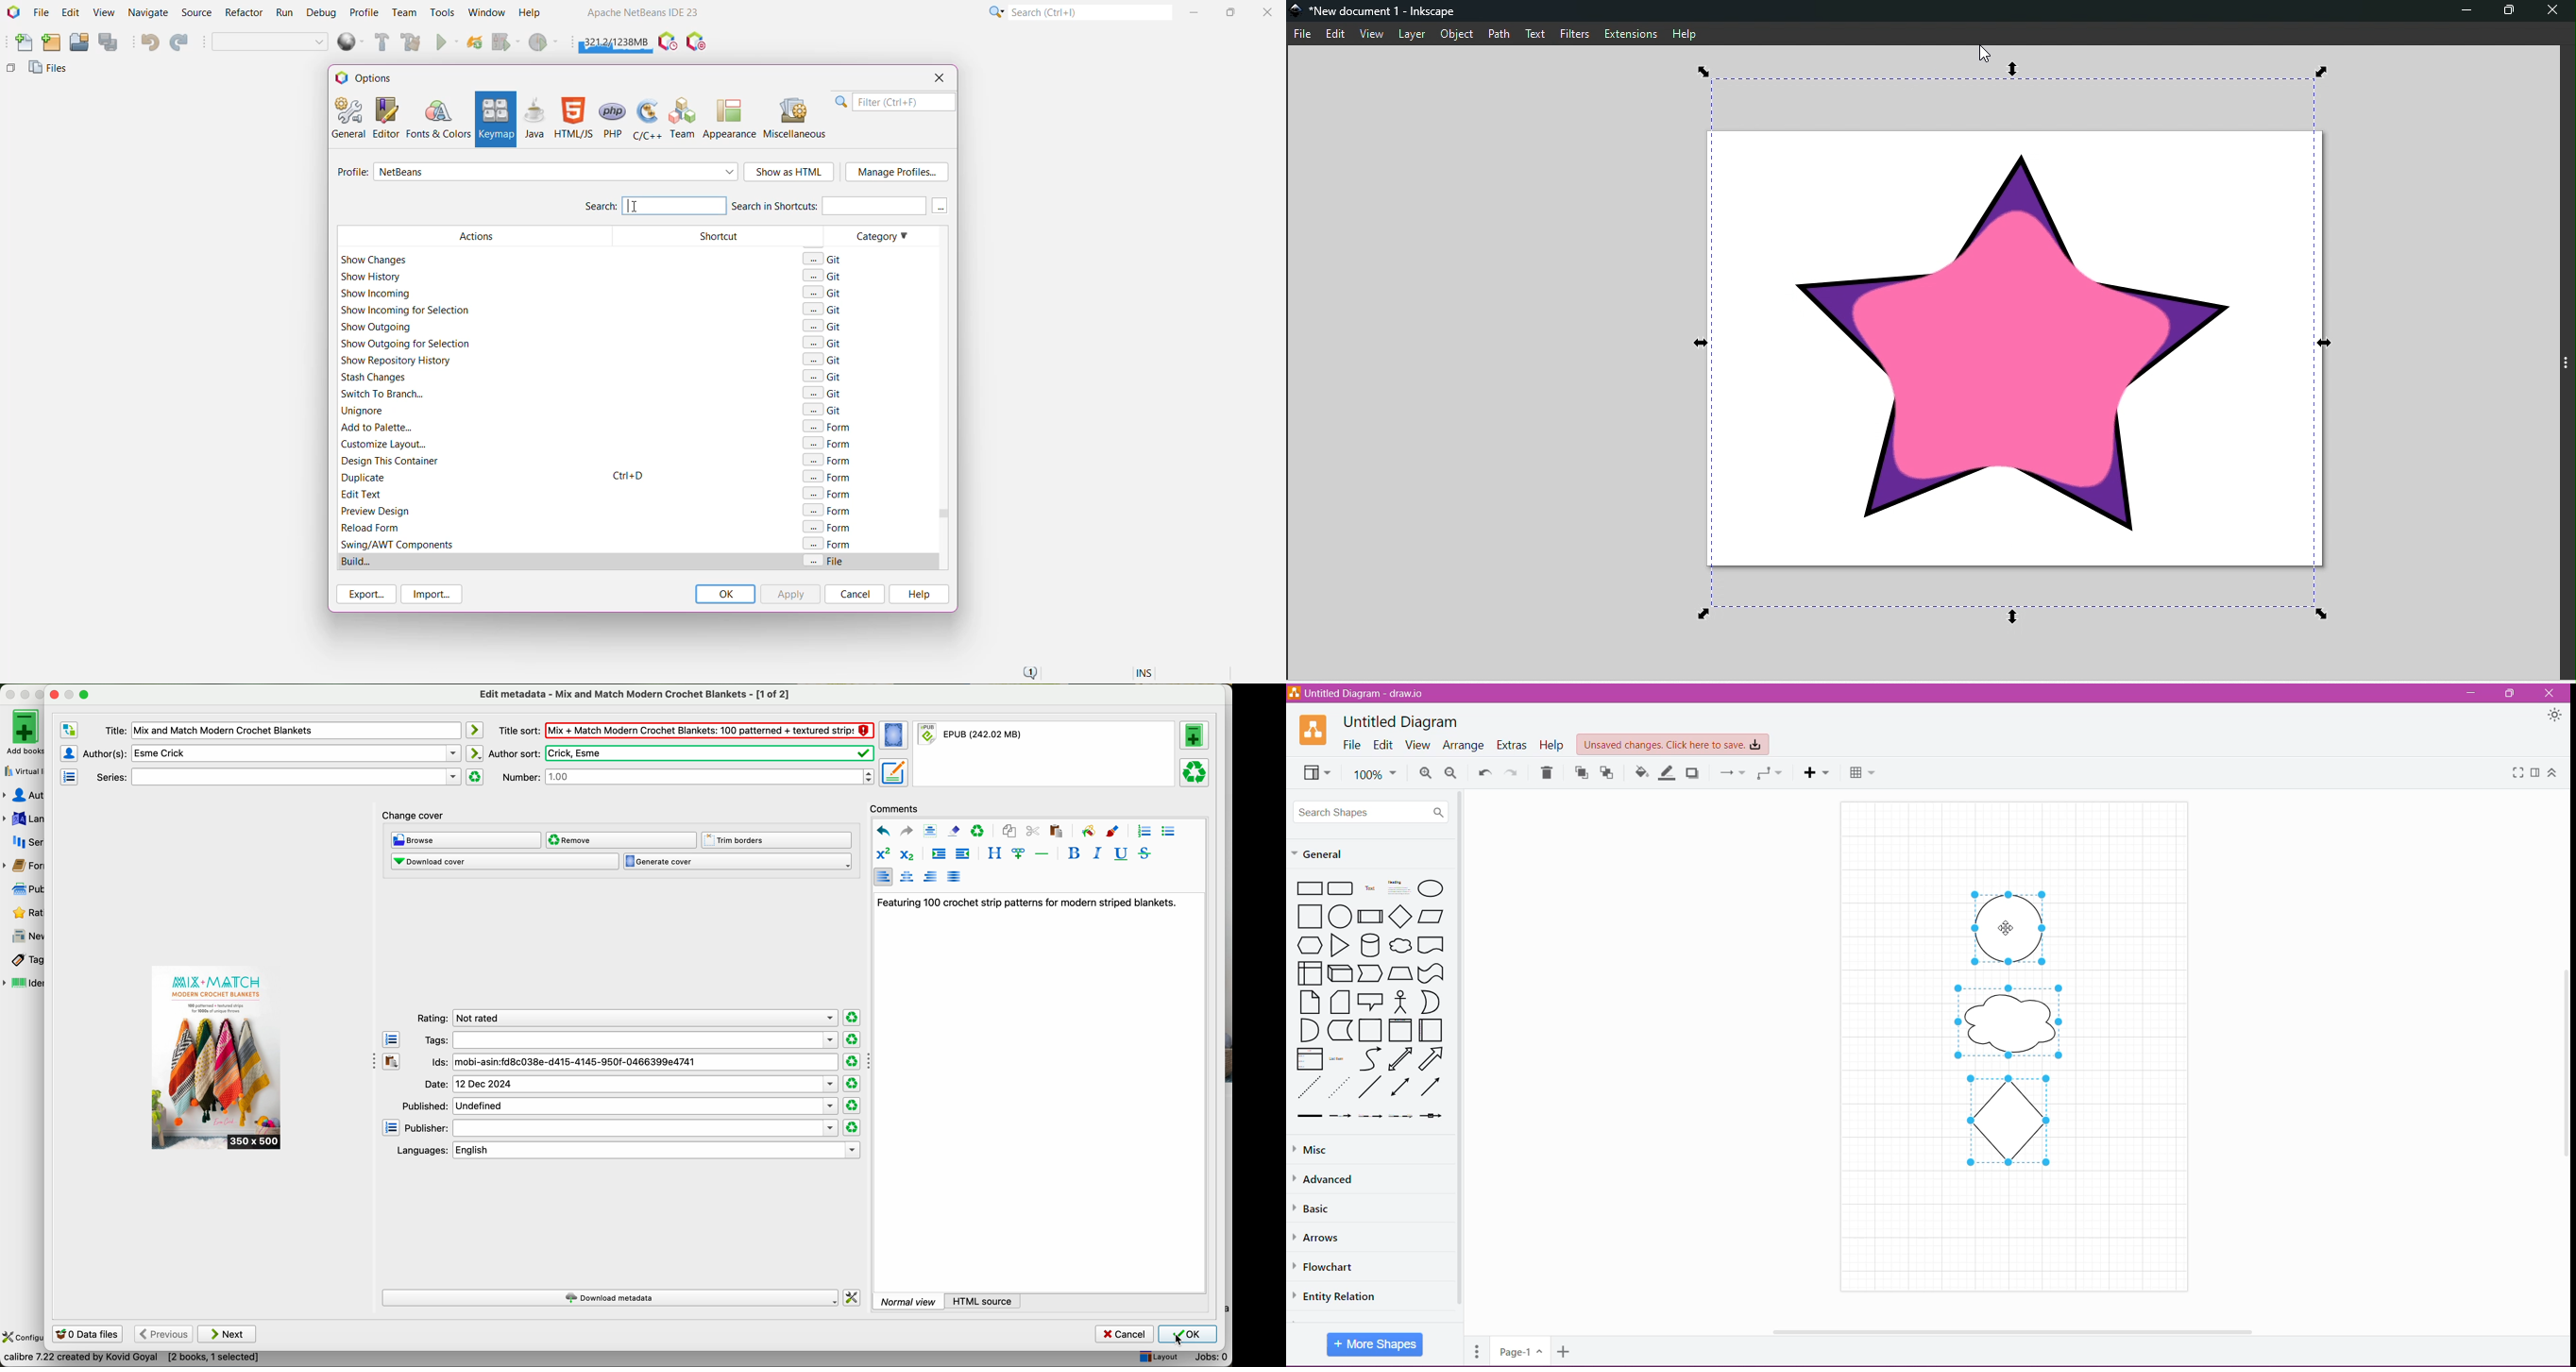  What do you see at coordinates (2008, 928) in the screenshot?
I see `Cursor` at bounding box center [2008, 928].